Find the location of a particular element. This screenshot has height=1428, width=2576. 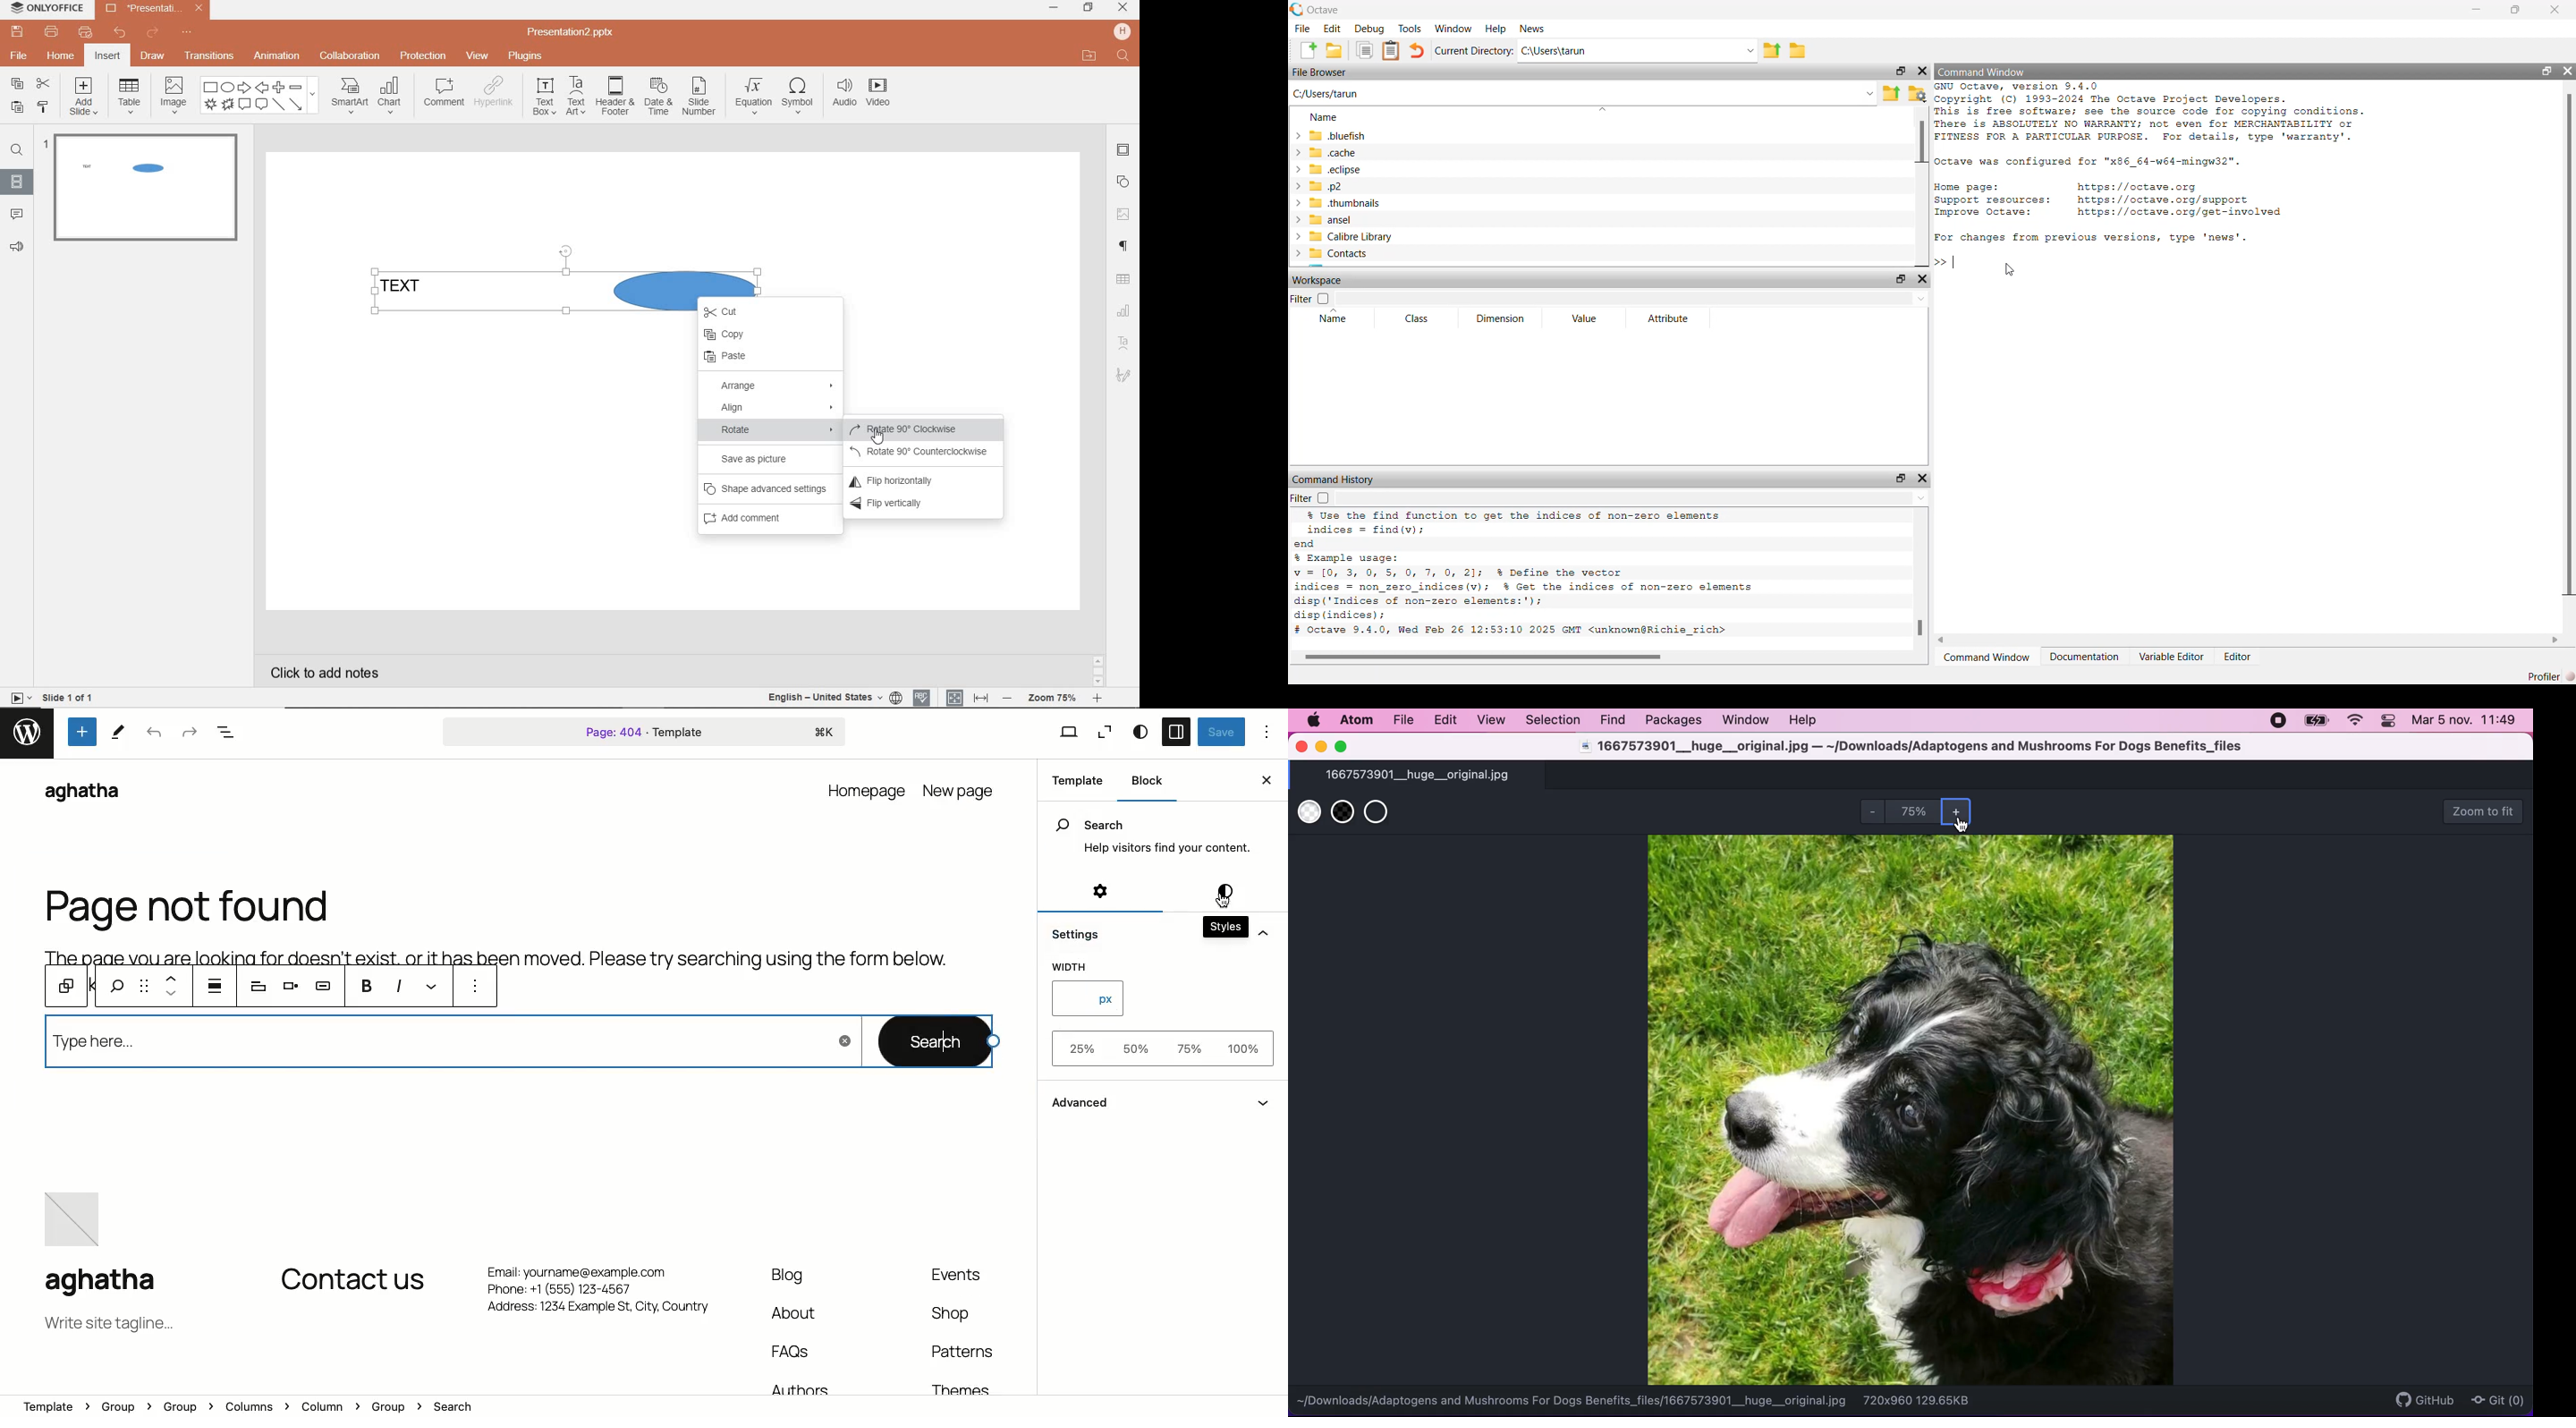

zoom in is located at coordinates (1959, 813).